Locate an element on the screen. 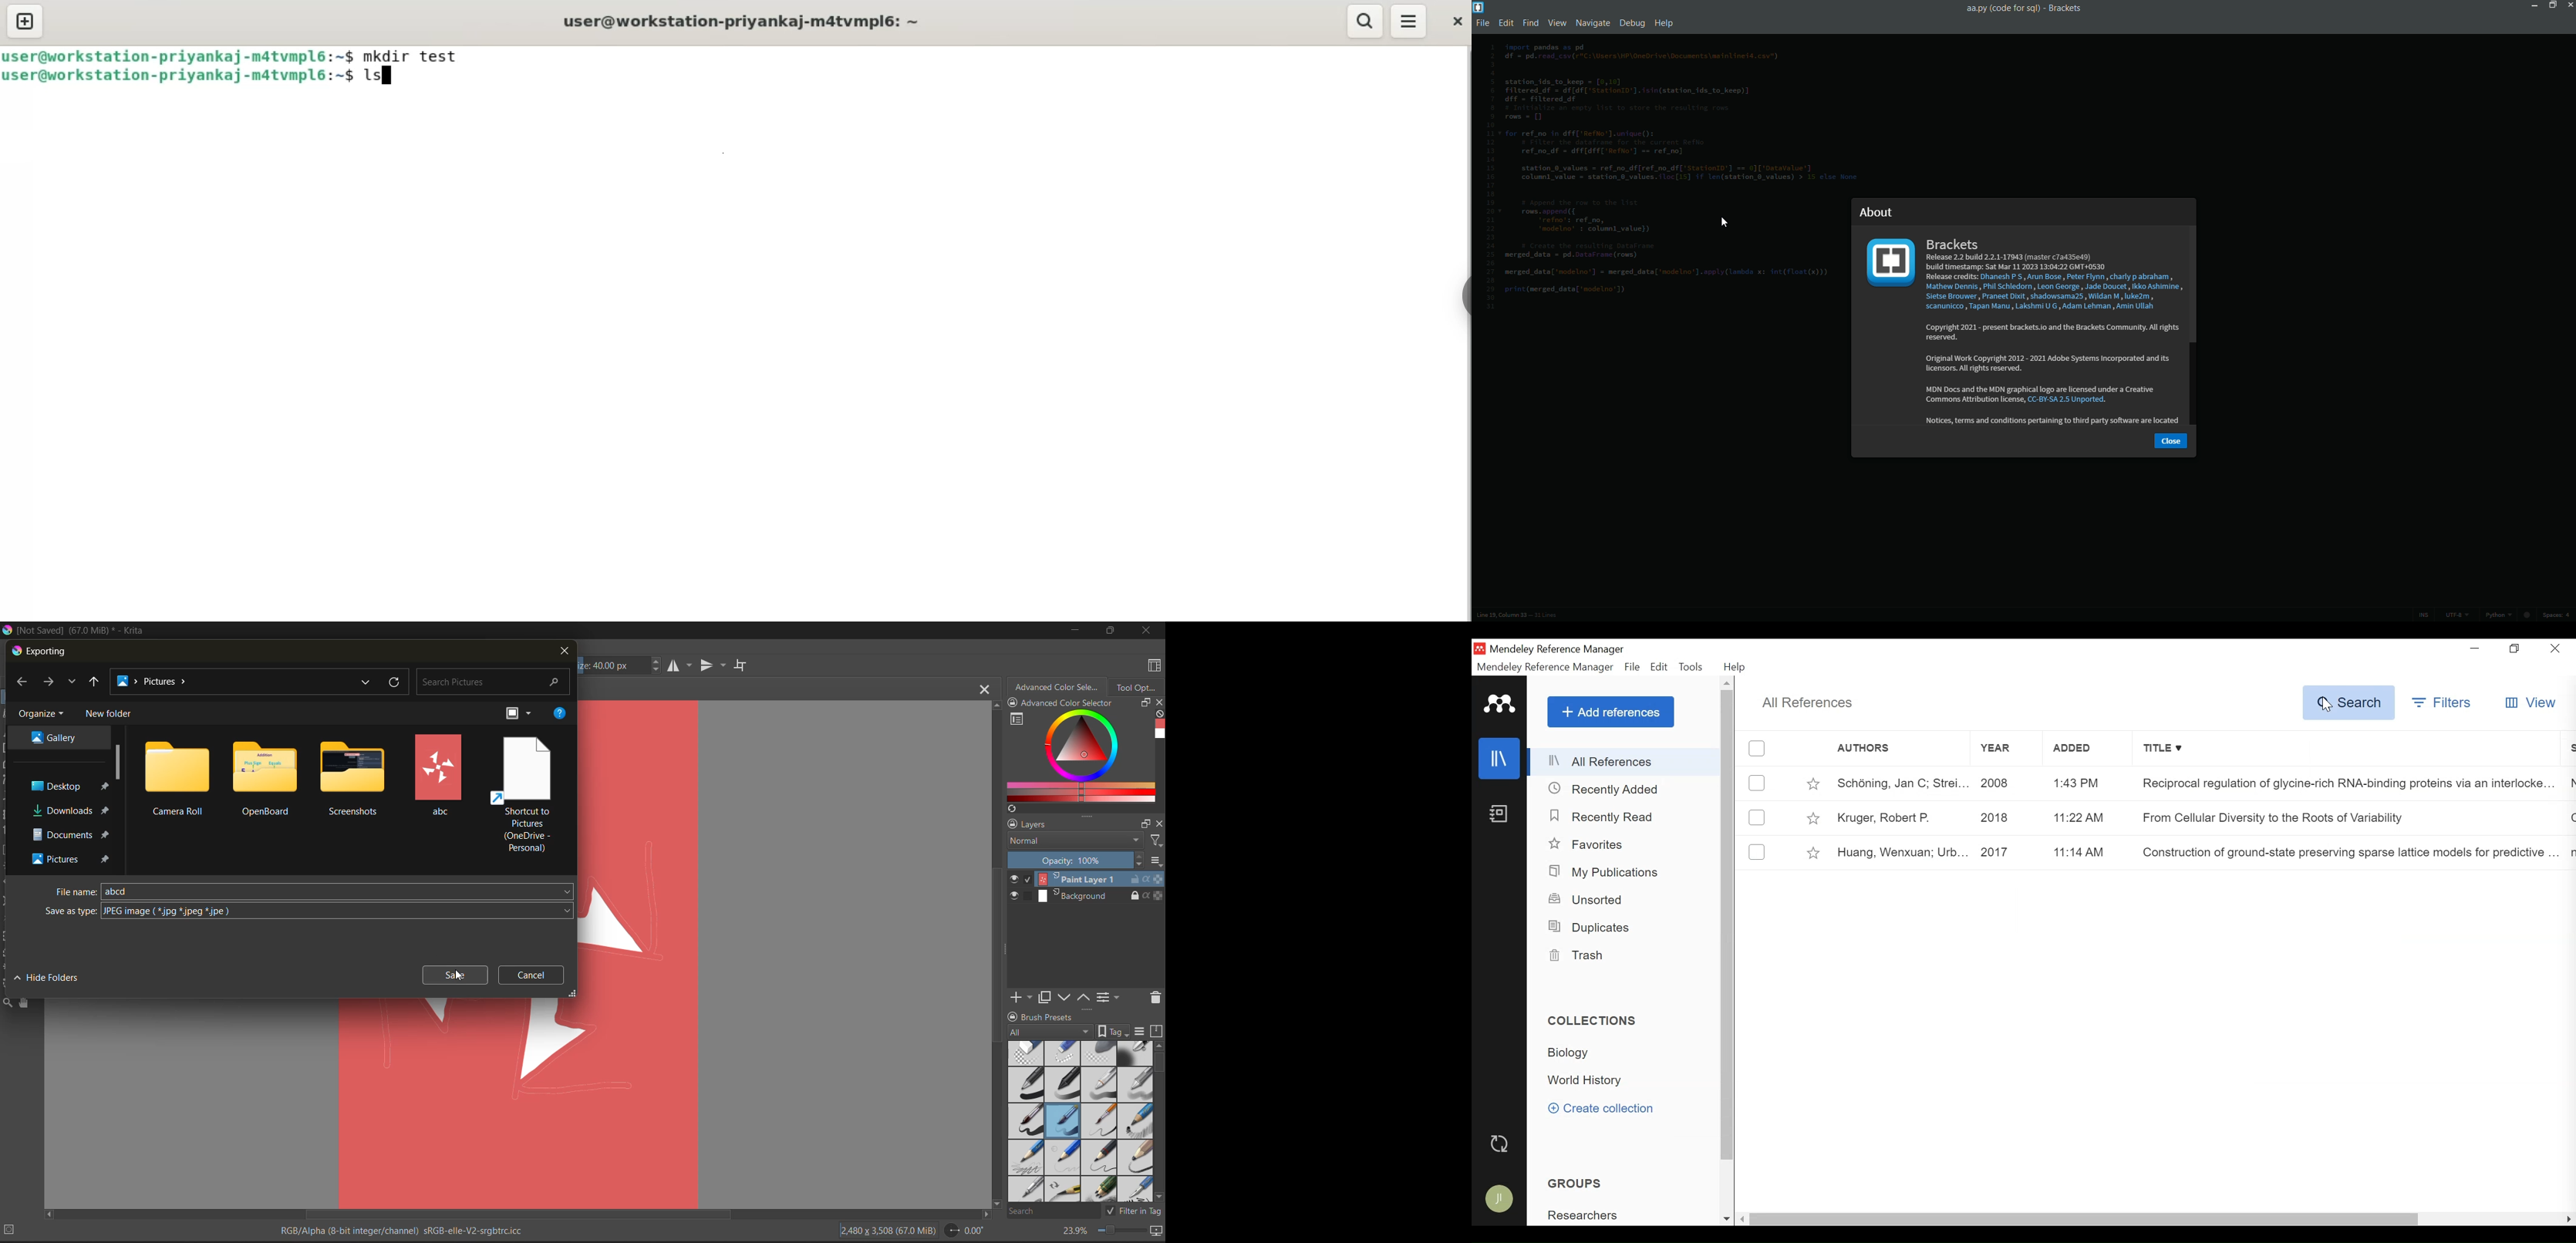  Reciprocal regulation of glycine-rich RNA-binding proteins via an interlocke. is located at coordinates (2341, 784).